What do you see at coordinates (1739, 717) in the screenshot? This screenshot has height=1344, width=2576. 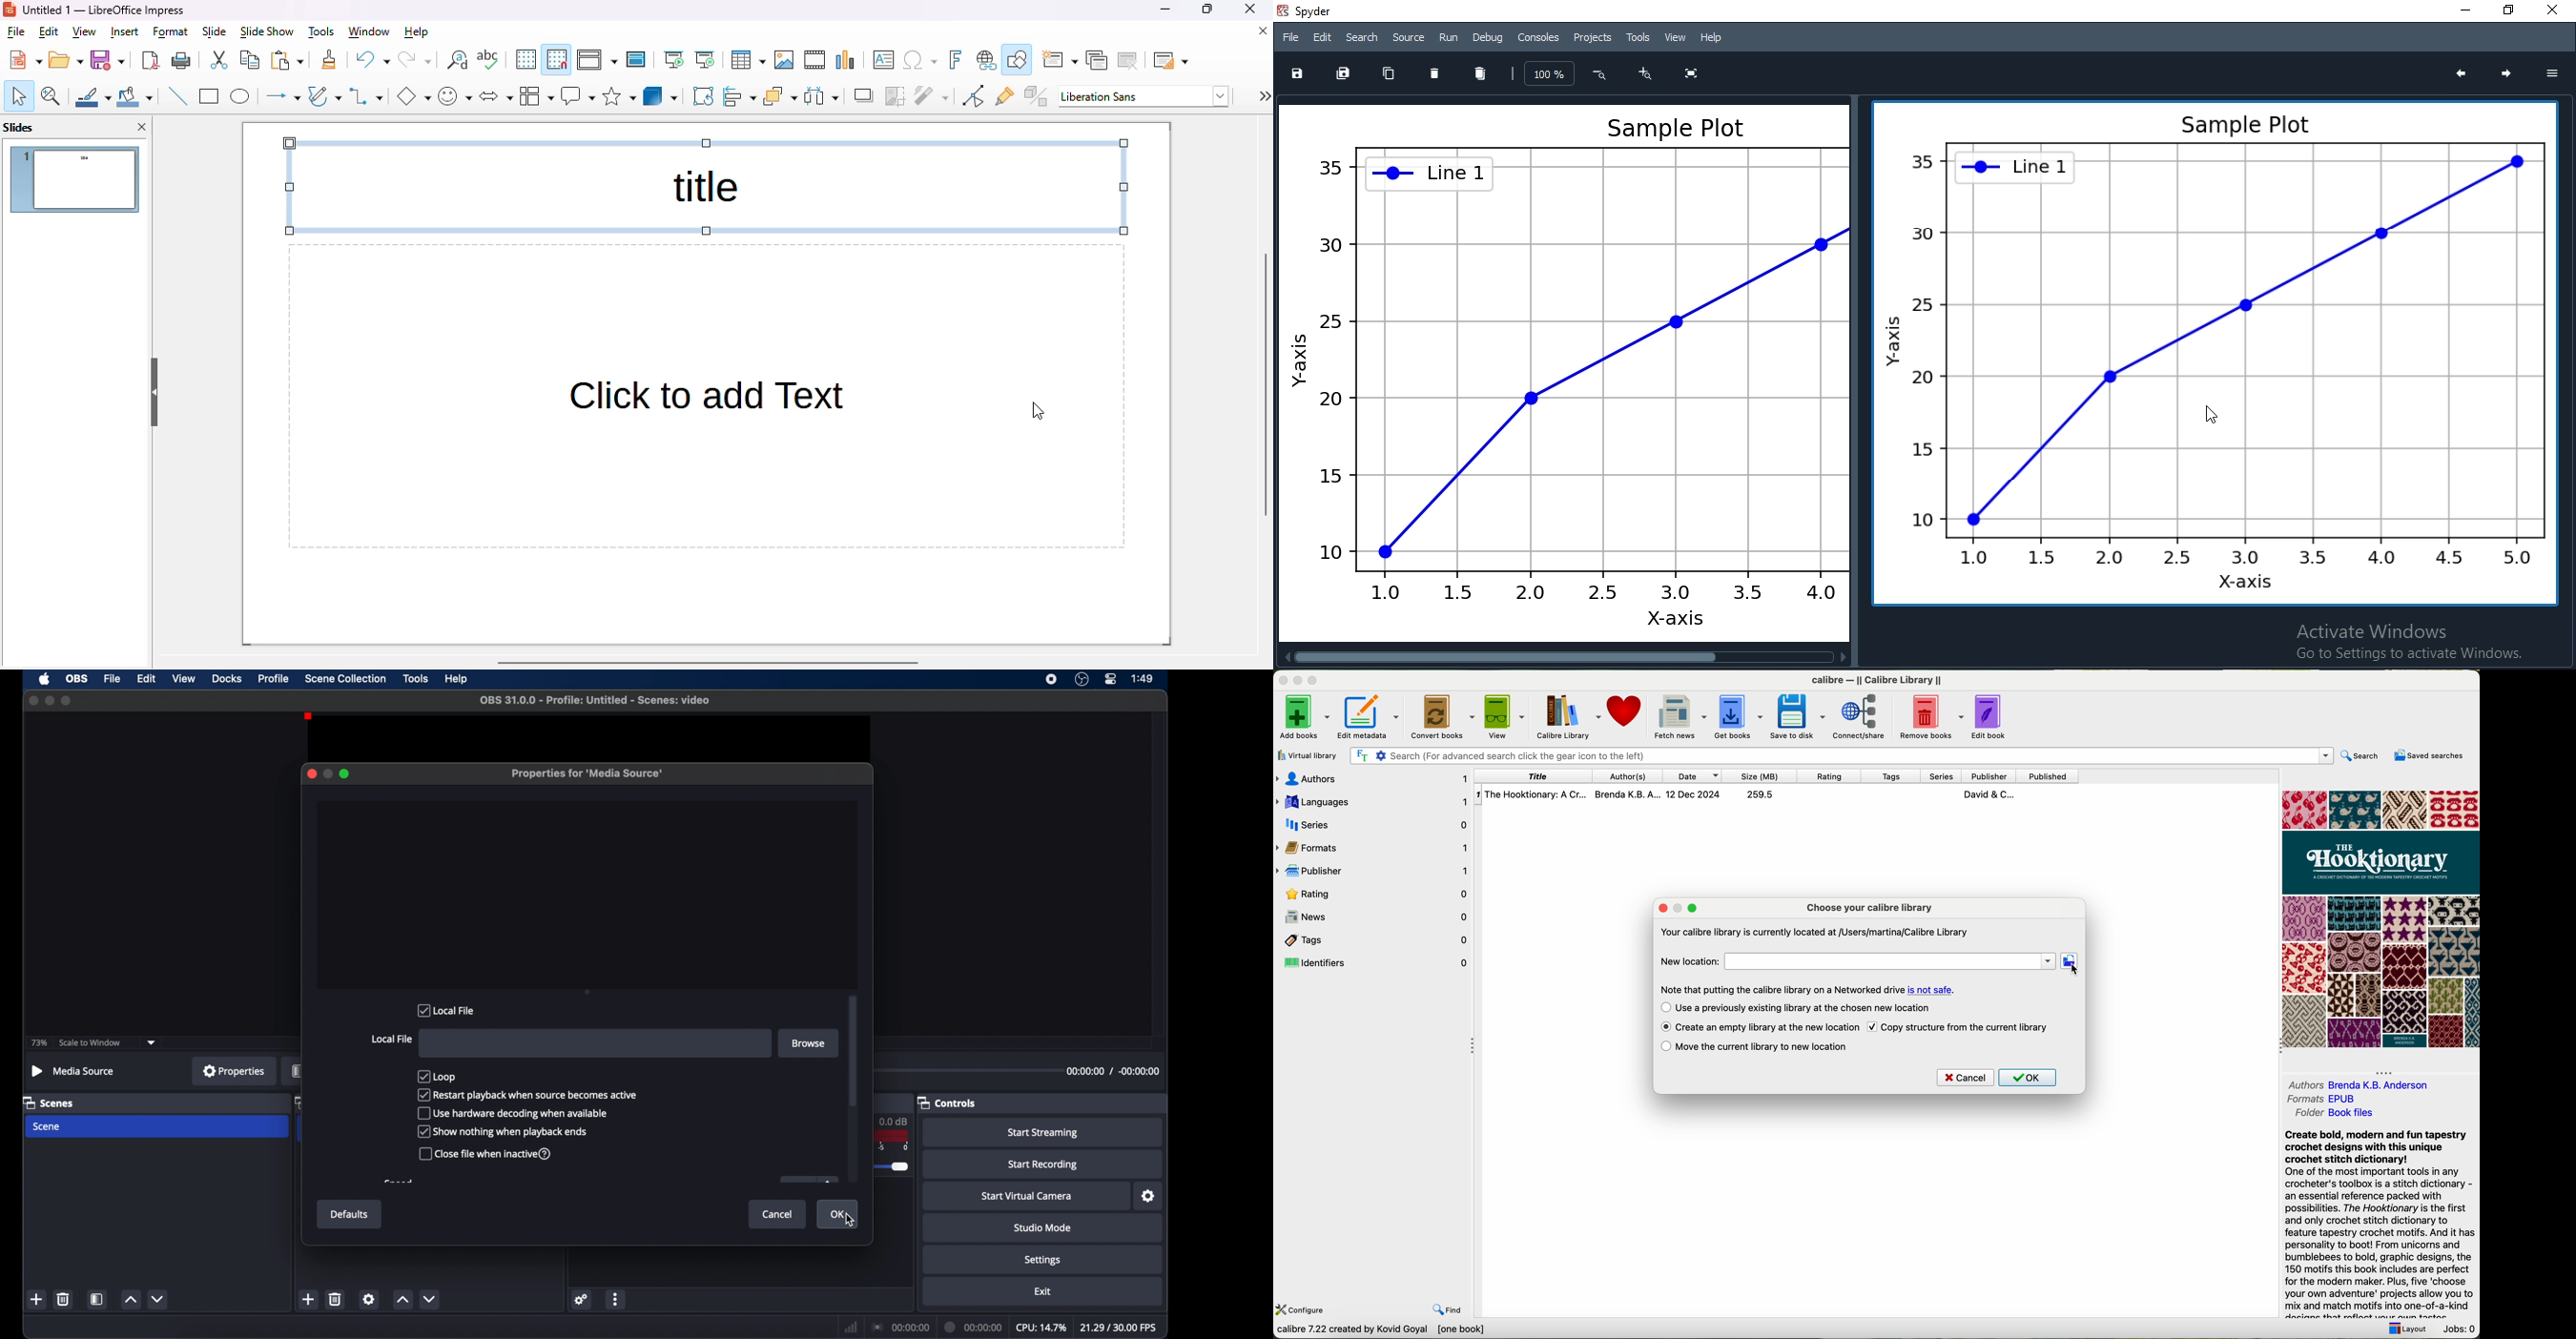 I see `get books` at bounding box center [1739, 717].